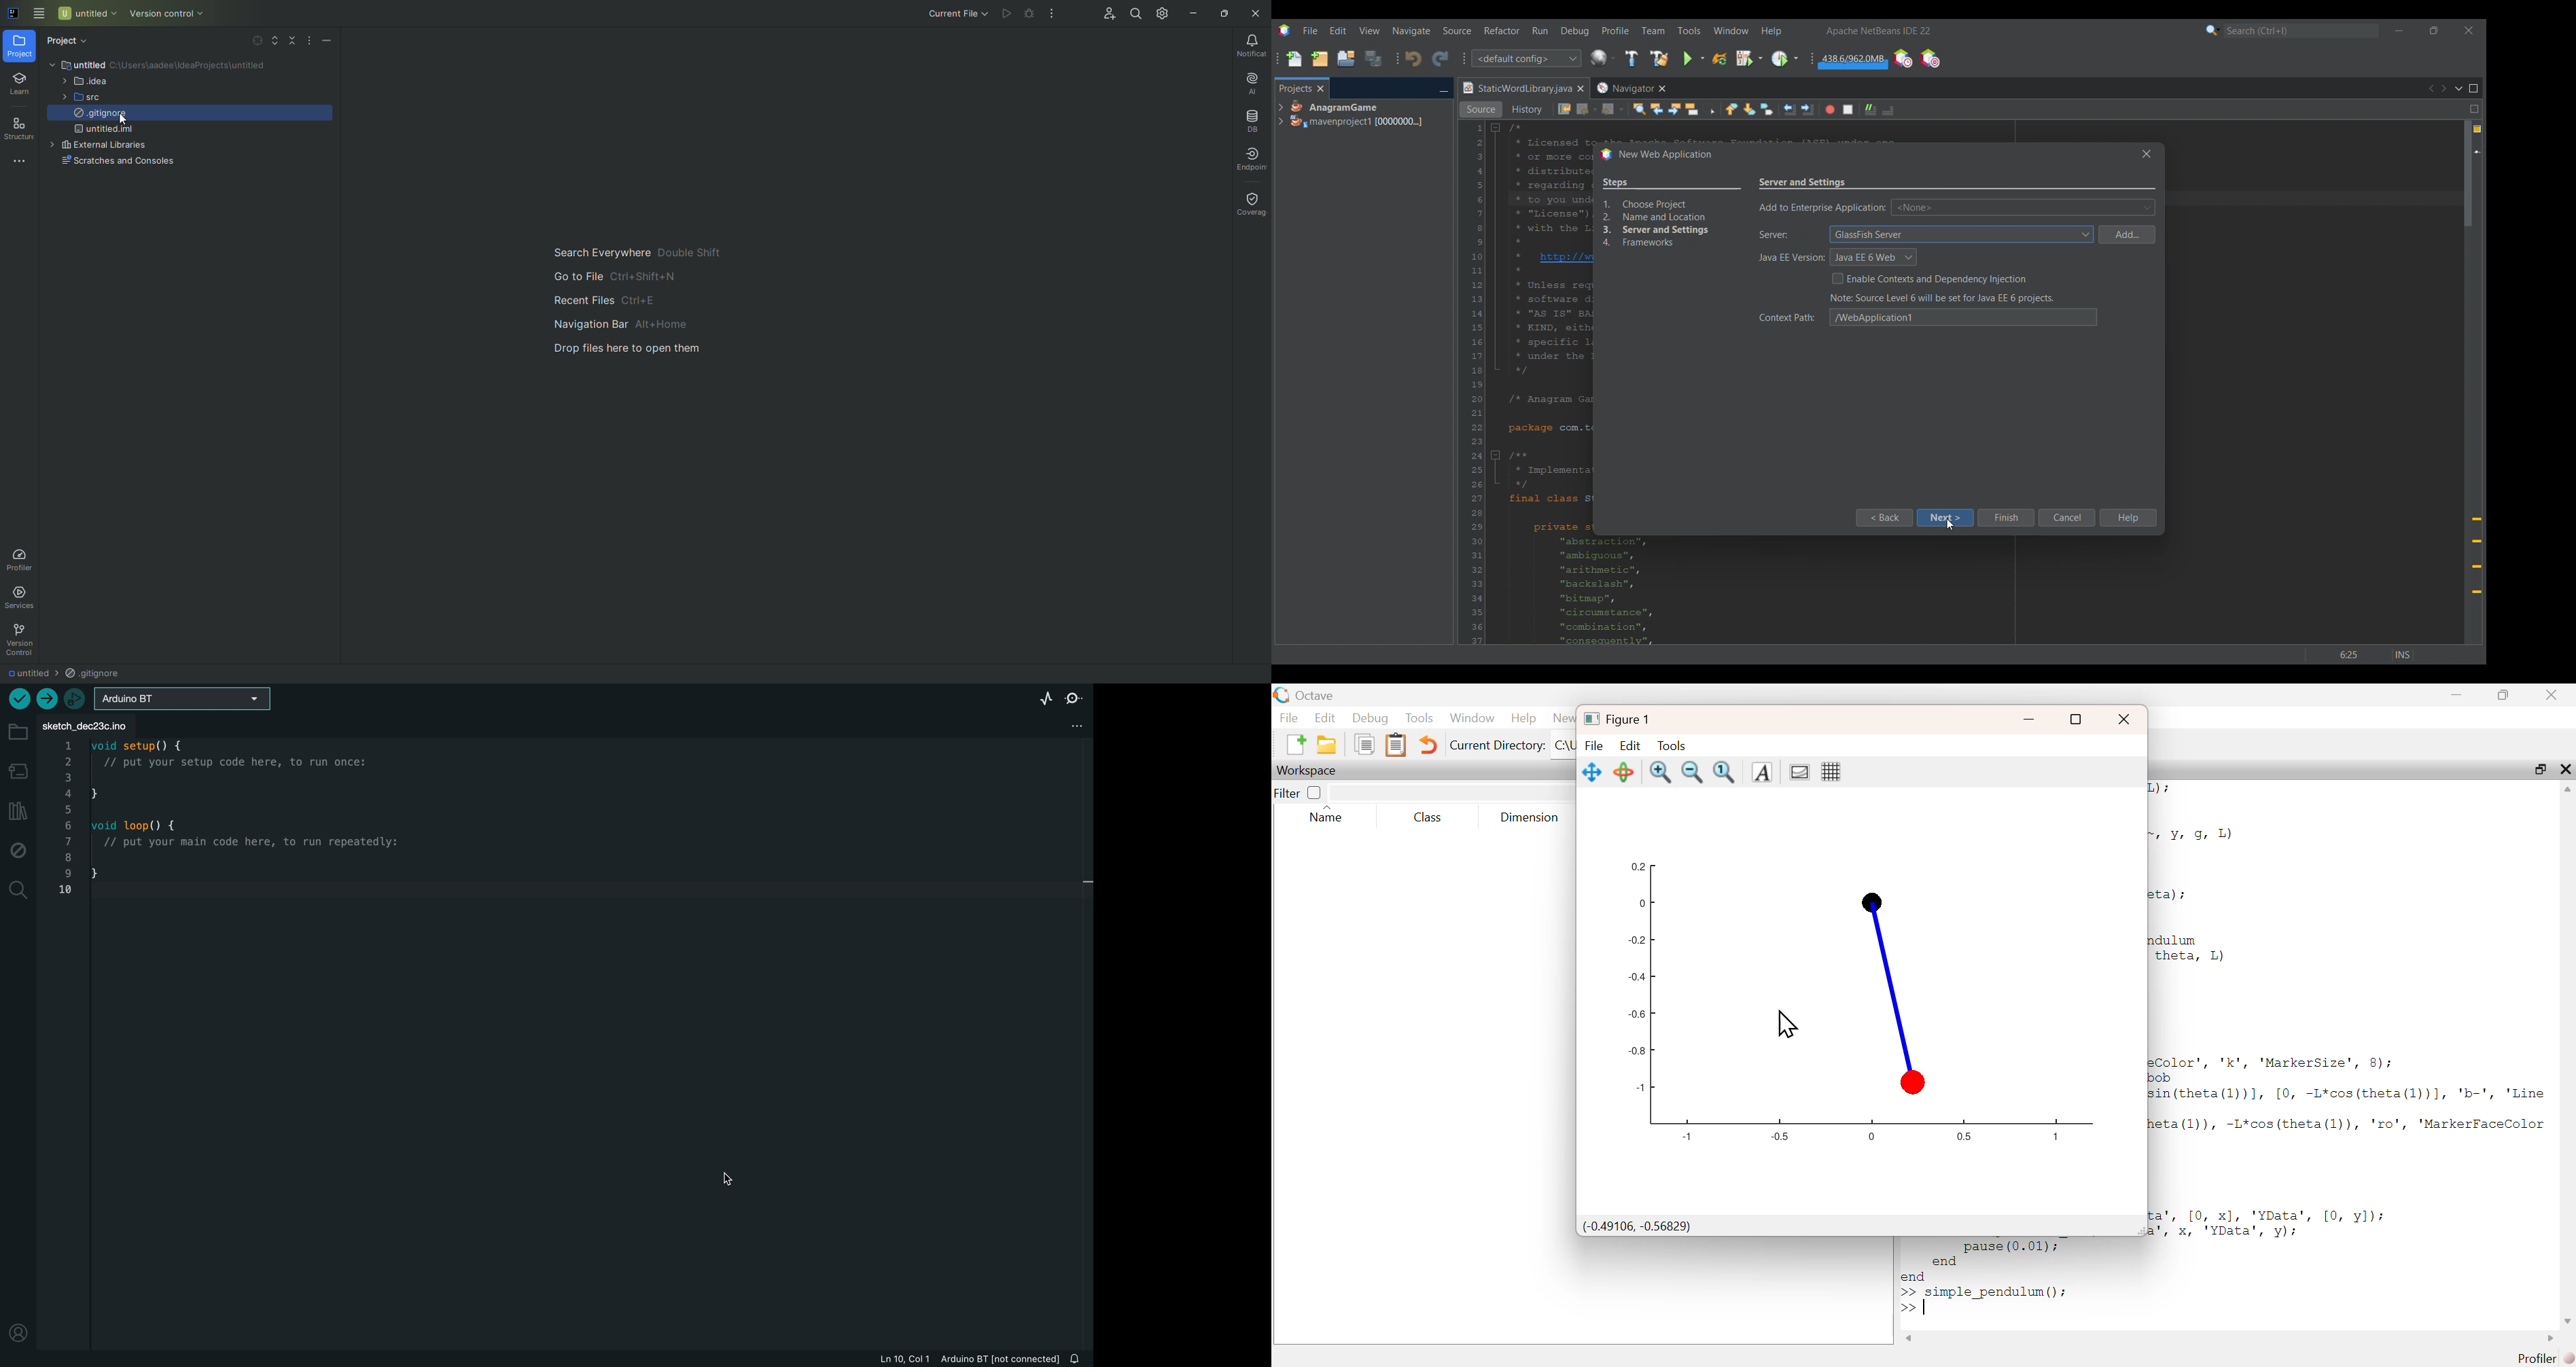 Image resolution: width=2576 pixels, height=1372 pixels. Describe the element at coordinates (1598, 746) in the screenshot. I see `File` at that location.